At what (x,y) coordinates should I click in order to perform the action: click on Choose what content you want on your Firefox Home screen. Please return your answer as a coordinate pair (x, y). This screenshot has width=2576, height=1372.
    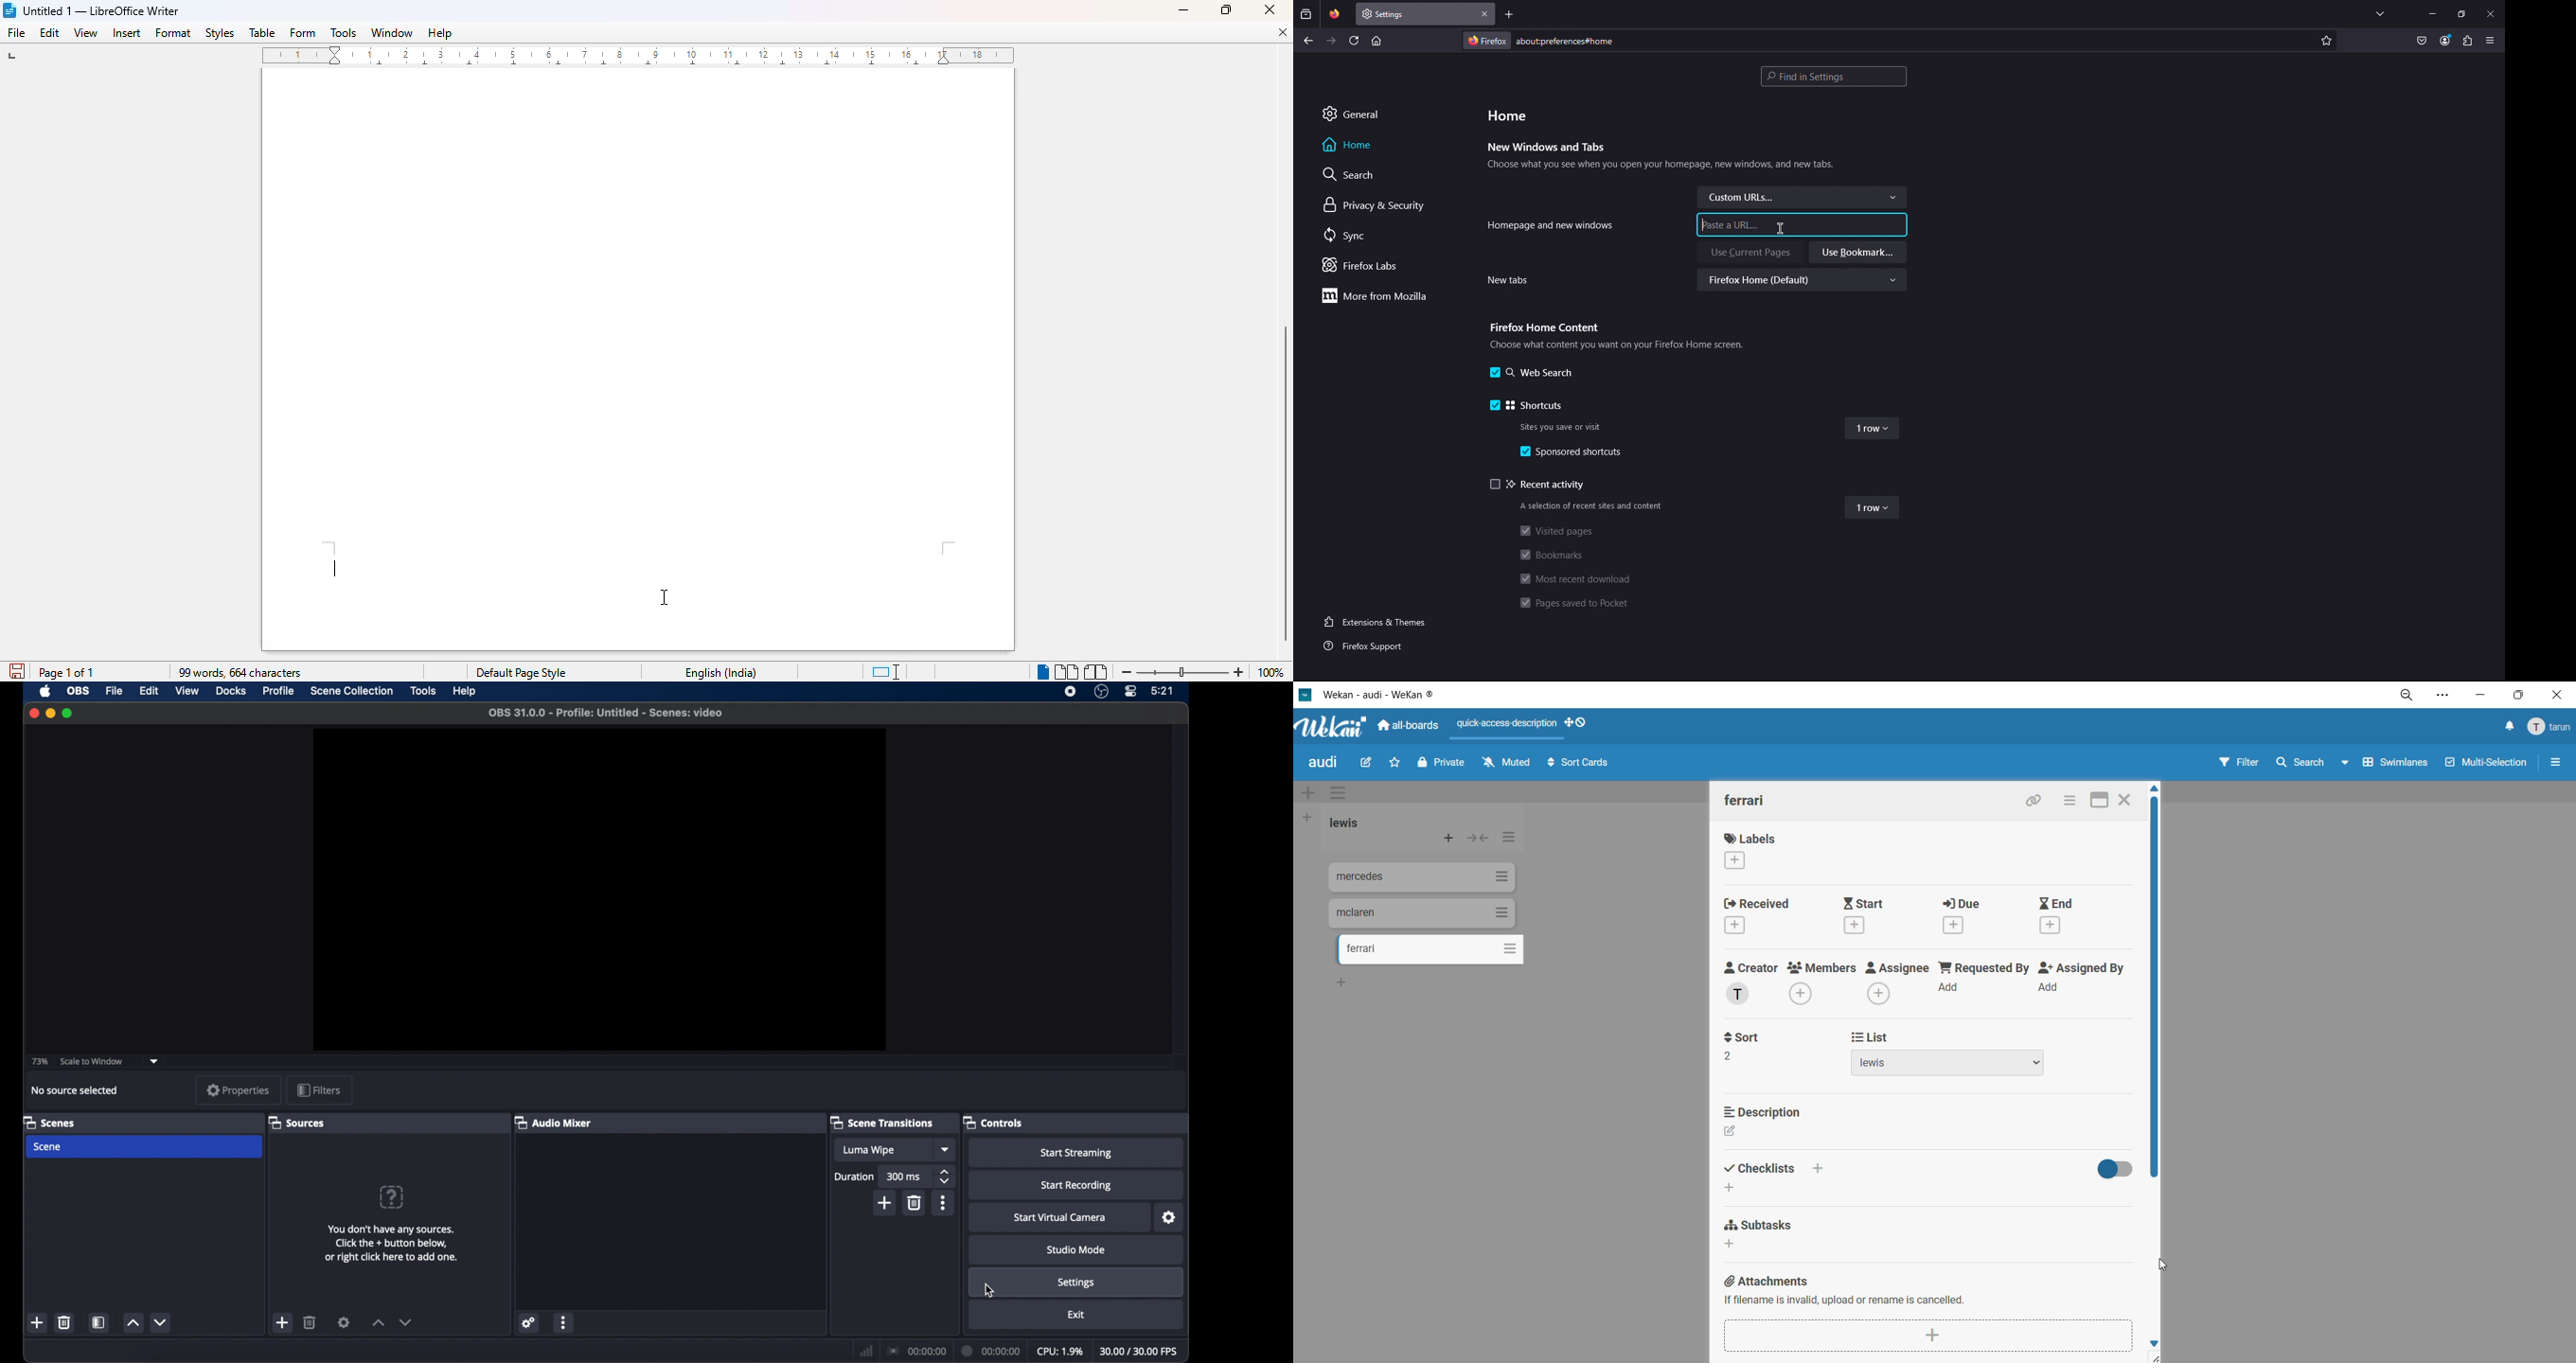
    Looking at the image, I should click on (1613, 344).